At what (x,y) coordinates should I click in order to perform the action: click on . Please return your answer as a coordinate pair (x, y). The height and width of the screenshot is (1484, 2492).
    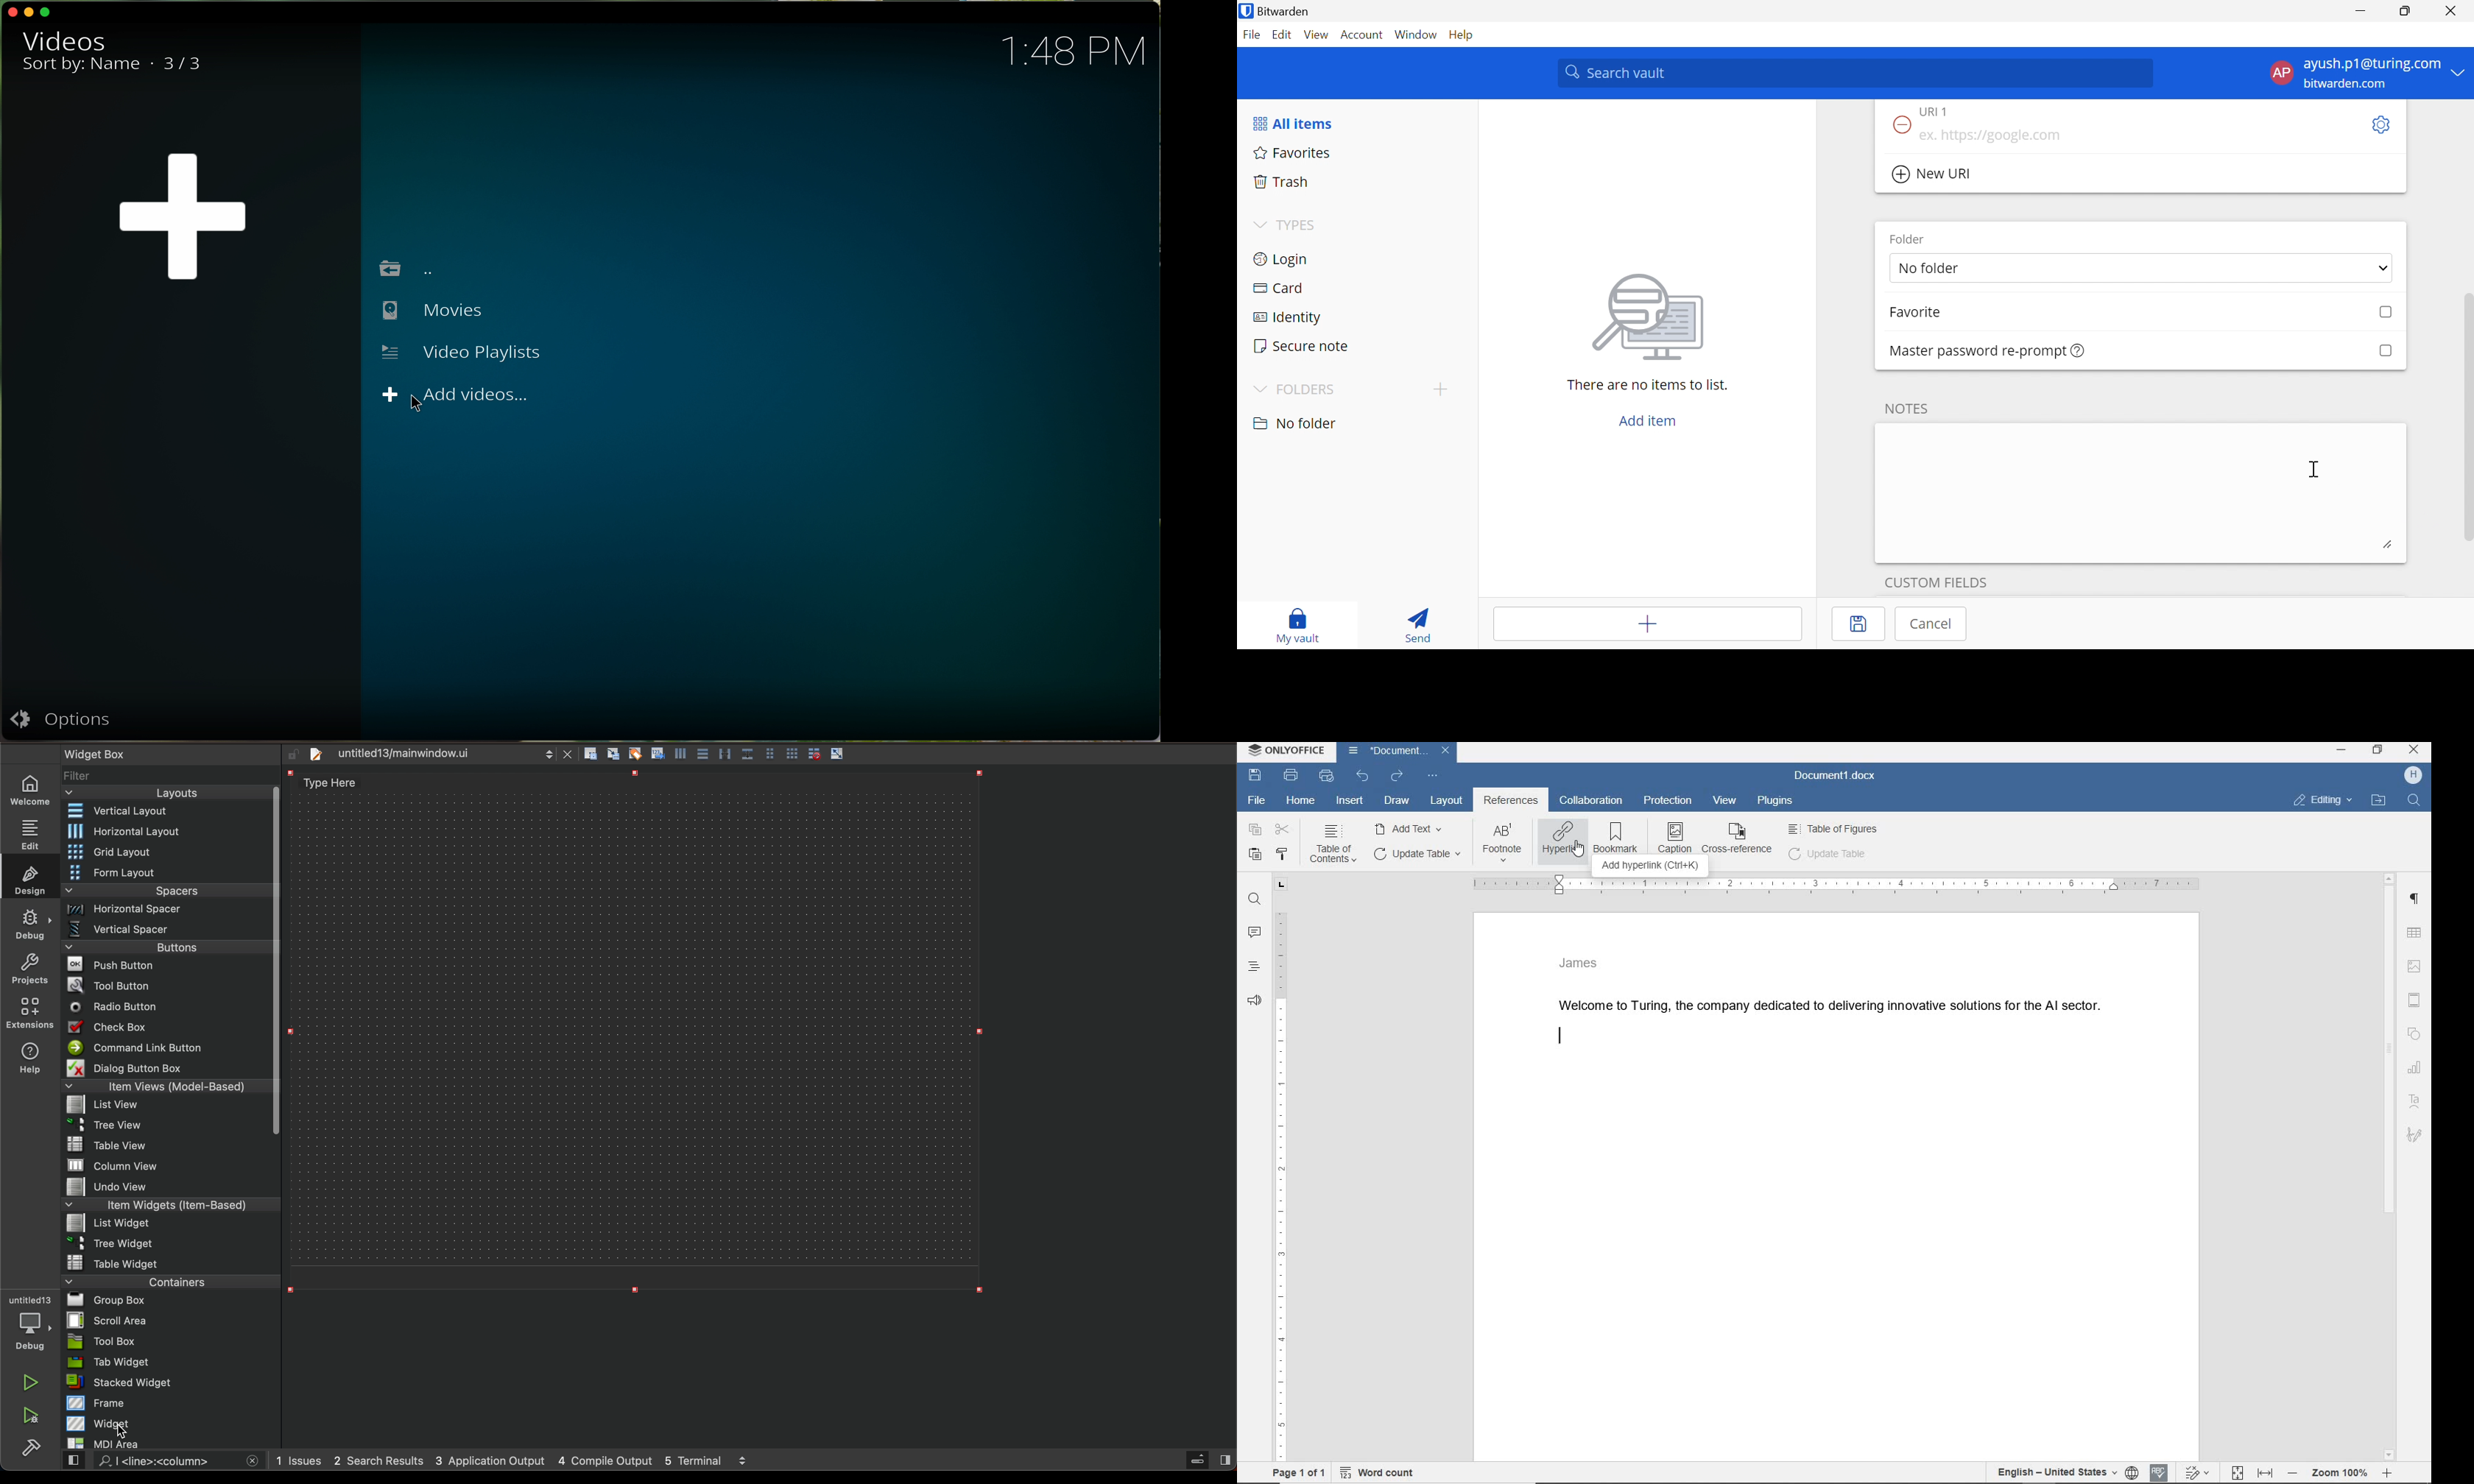
    Looking at the image, I should click on (592, 754).